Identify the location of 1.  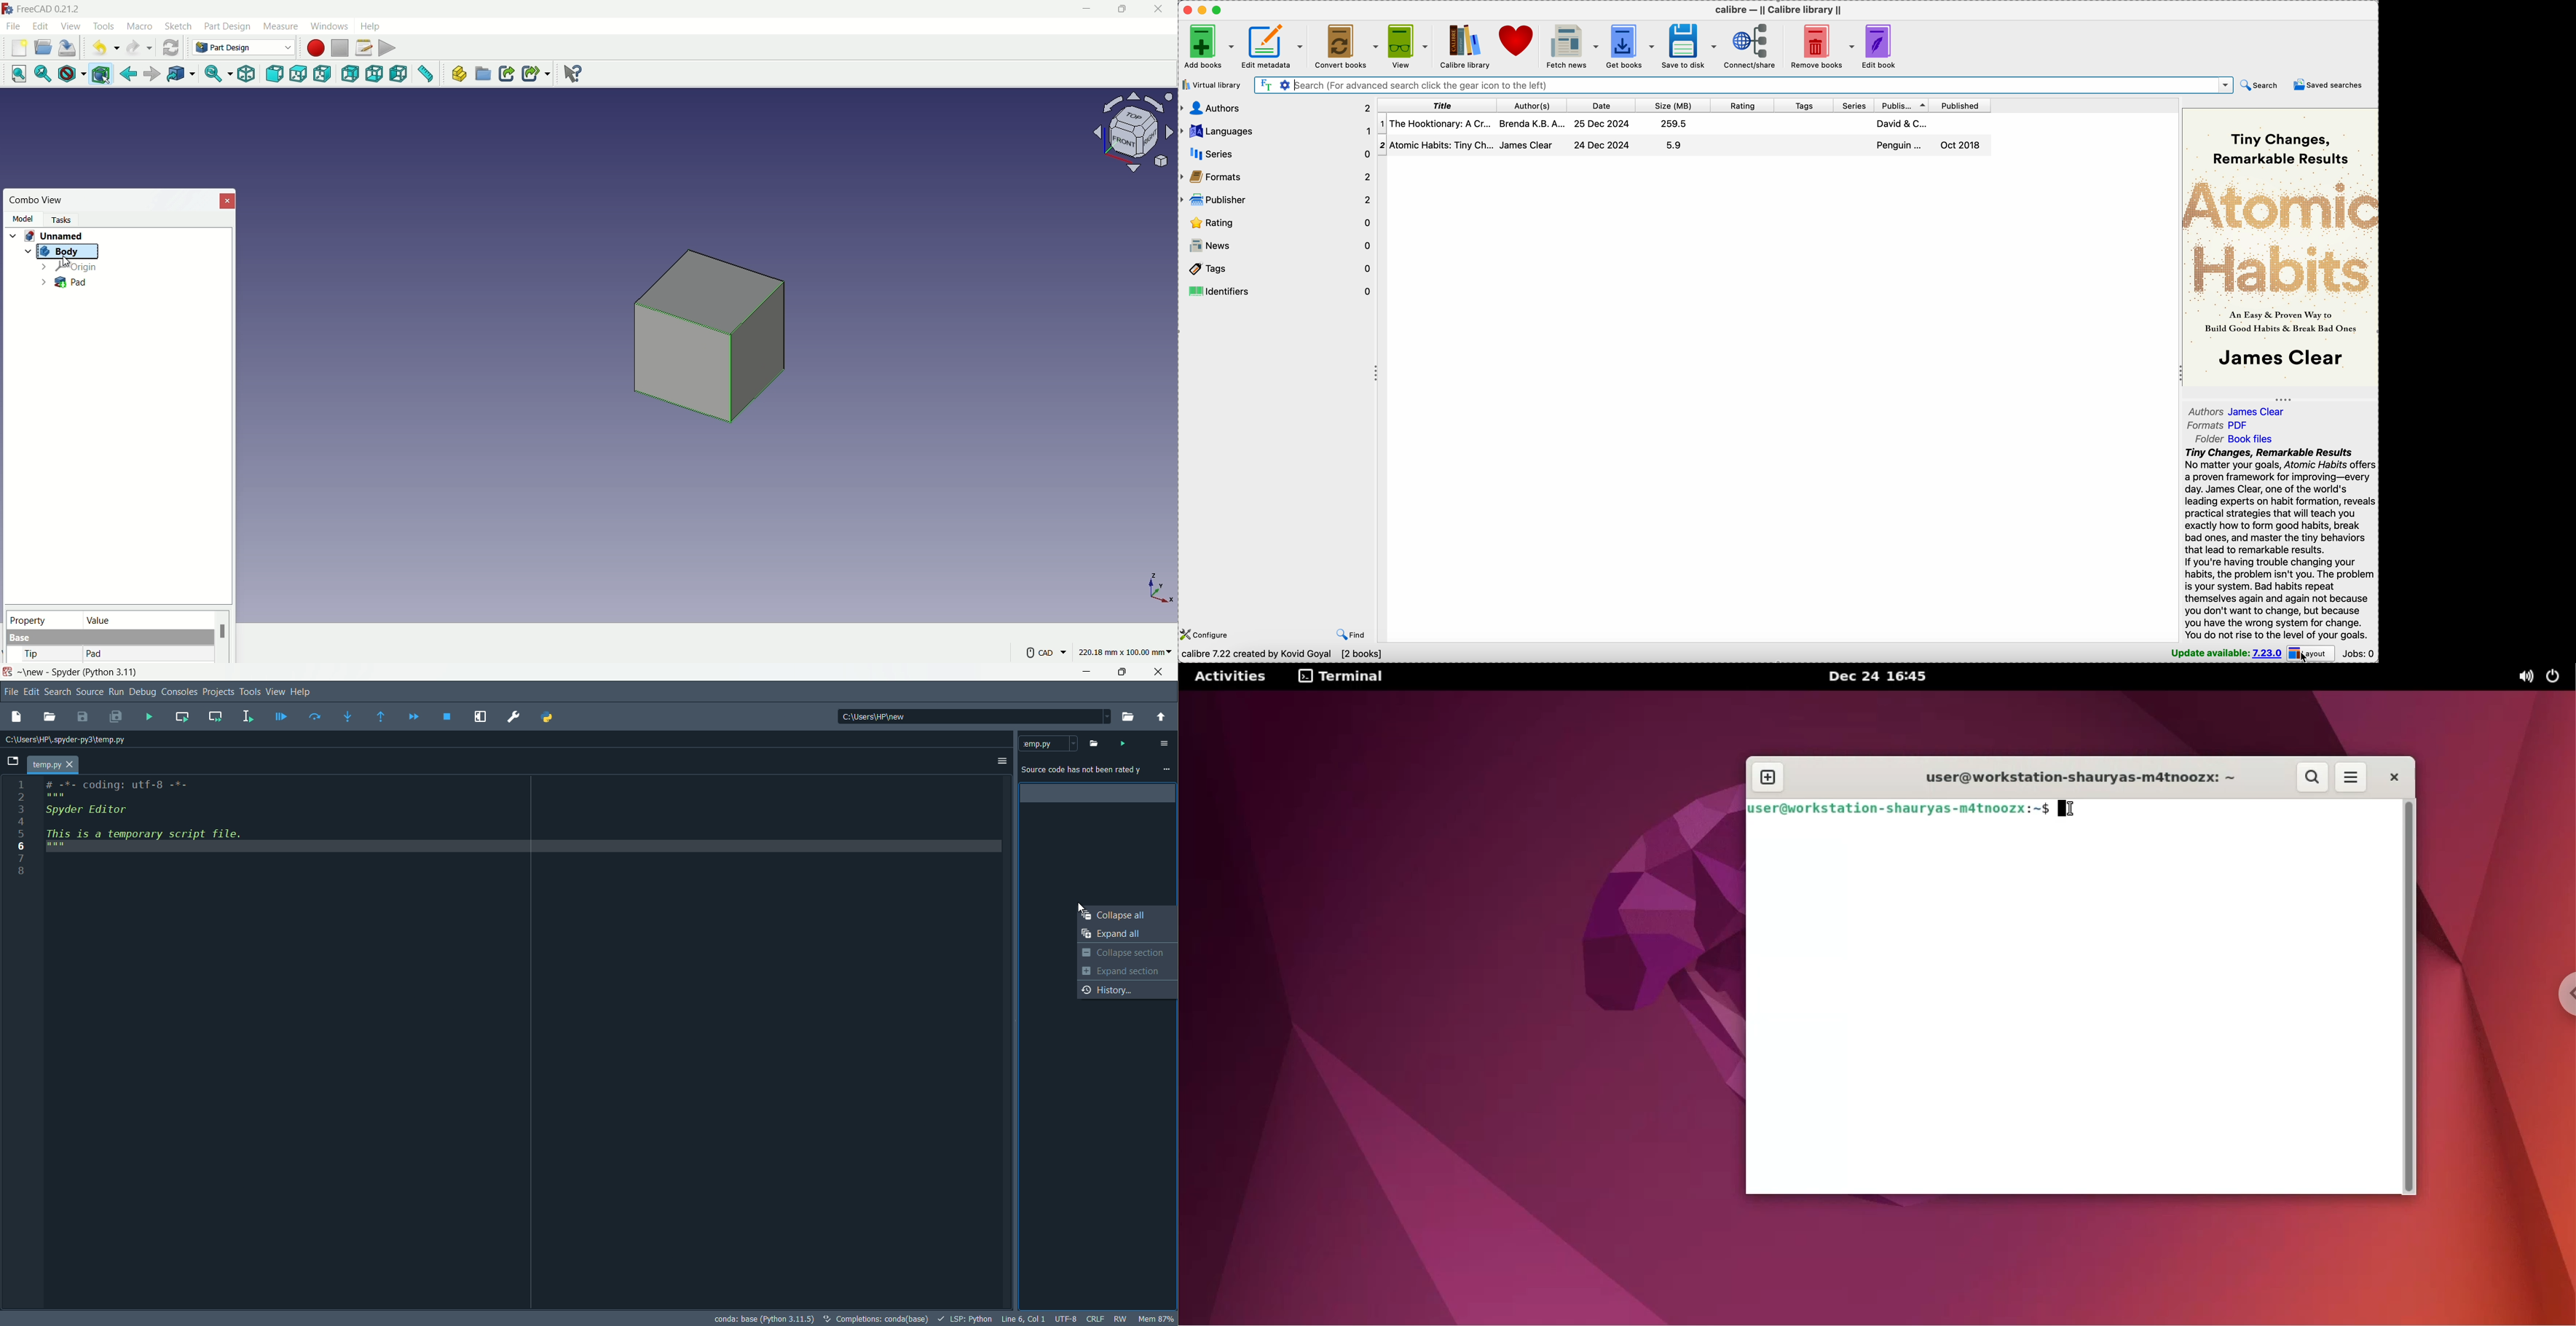
(1382, 123).